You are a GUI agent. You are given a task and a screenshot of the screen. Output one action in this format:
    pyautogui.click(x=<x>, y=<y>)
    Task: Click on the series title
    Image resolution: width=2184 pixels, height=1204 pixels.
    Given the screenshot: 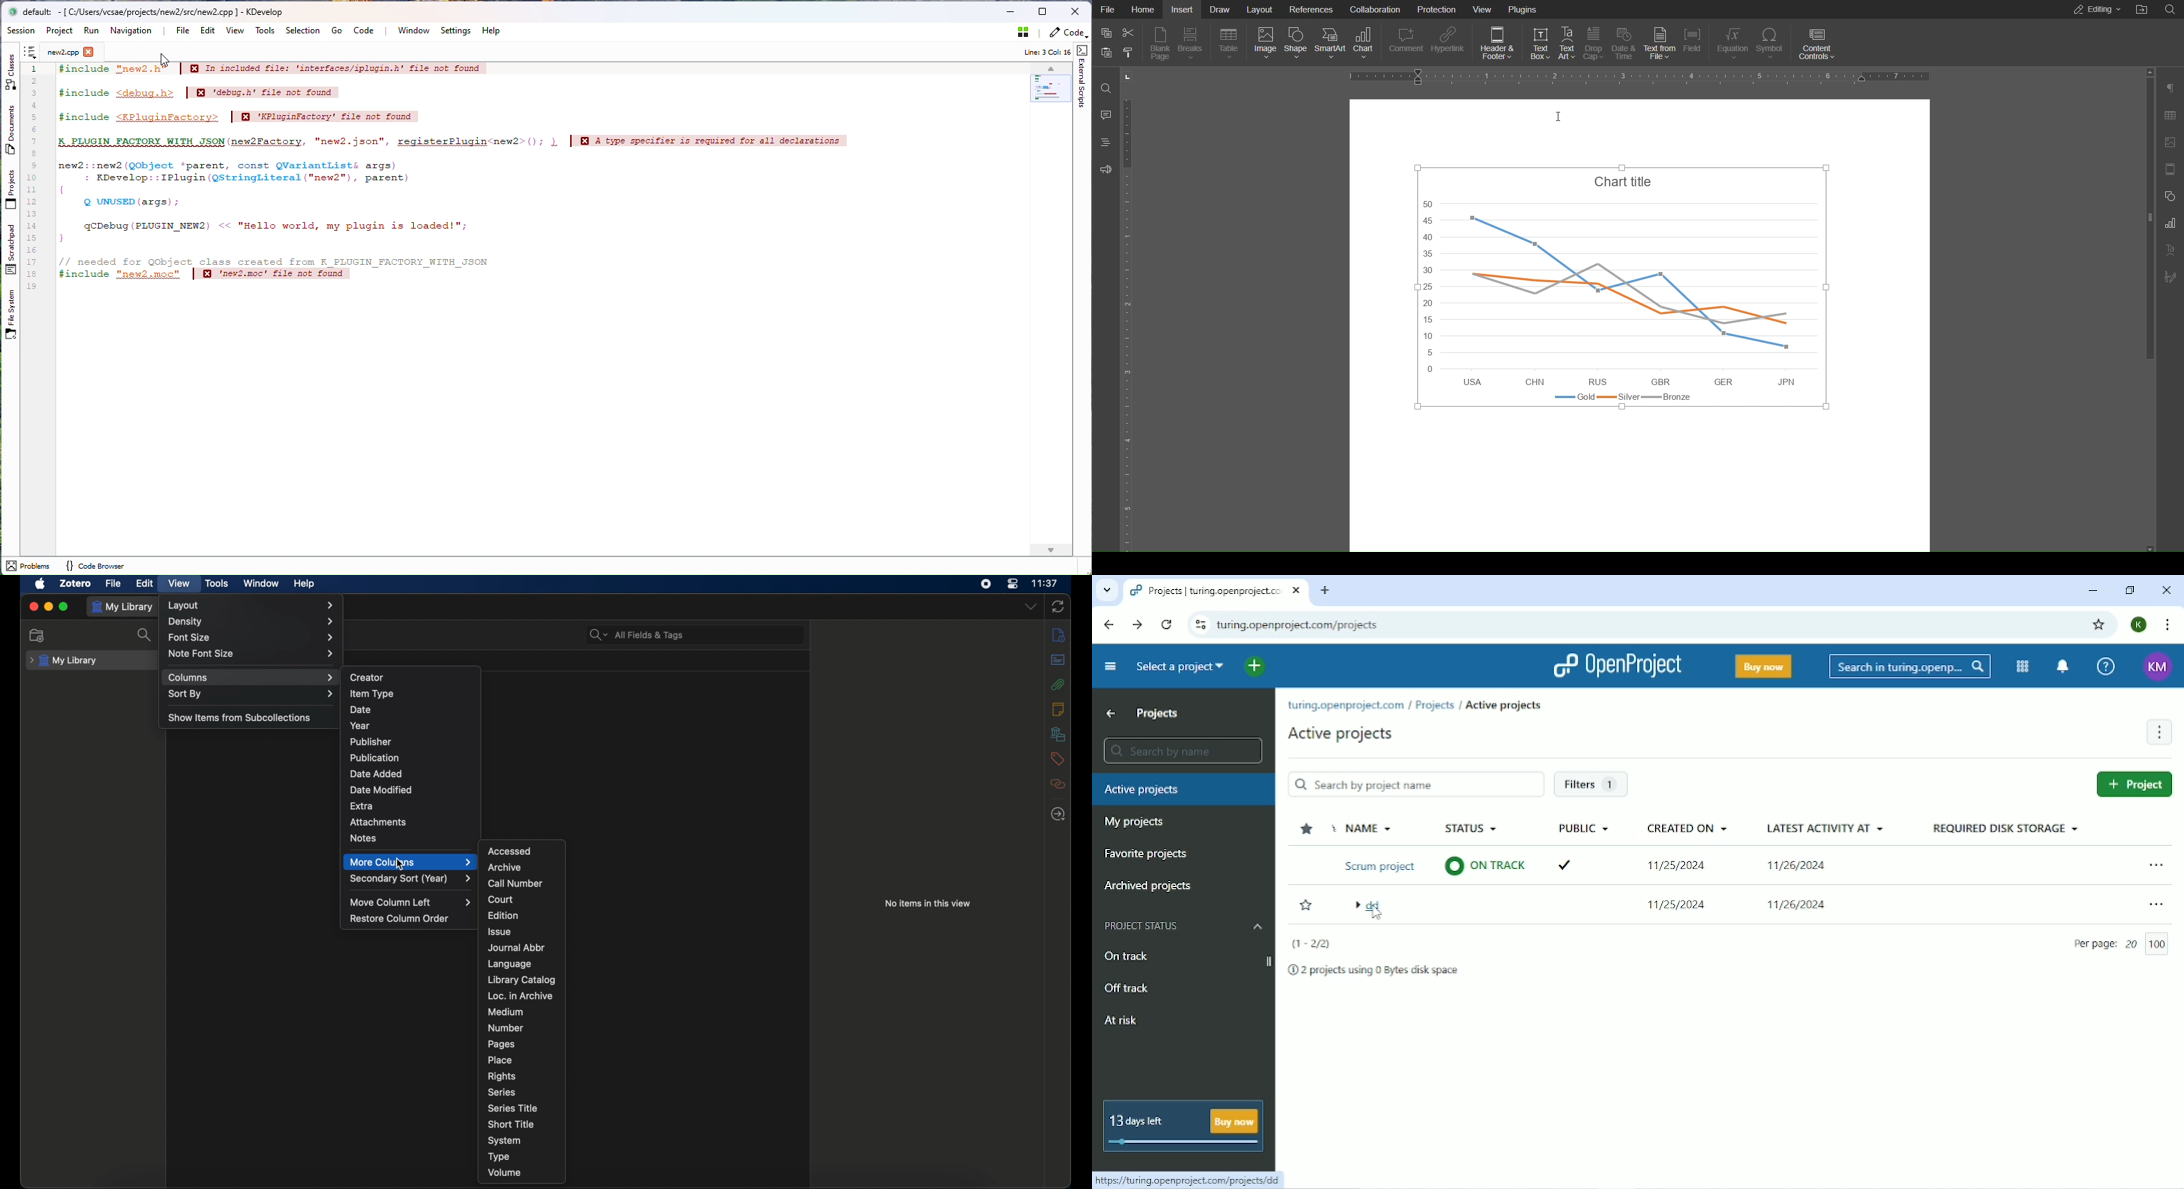 What is the action you would take?
    pyautogui.click(x=513, y=1108)
    